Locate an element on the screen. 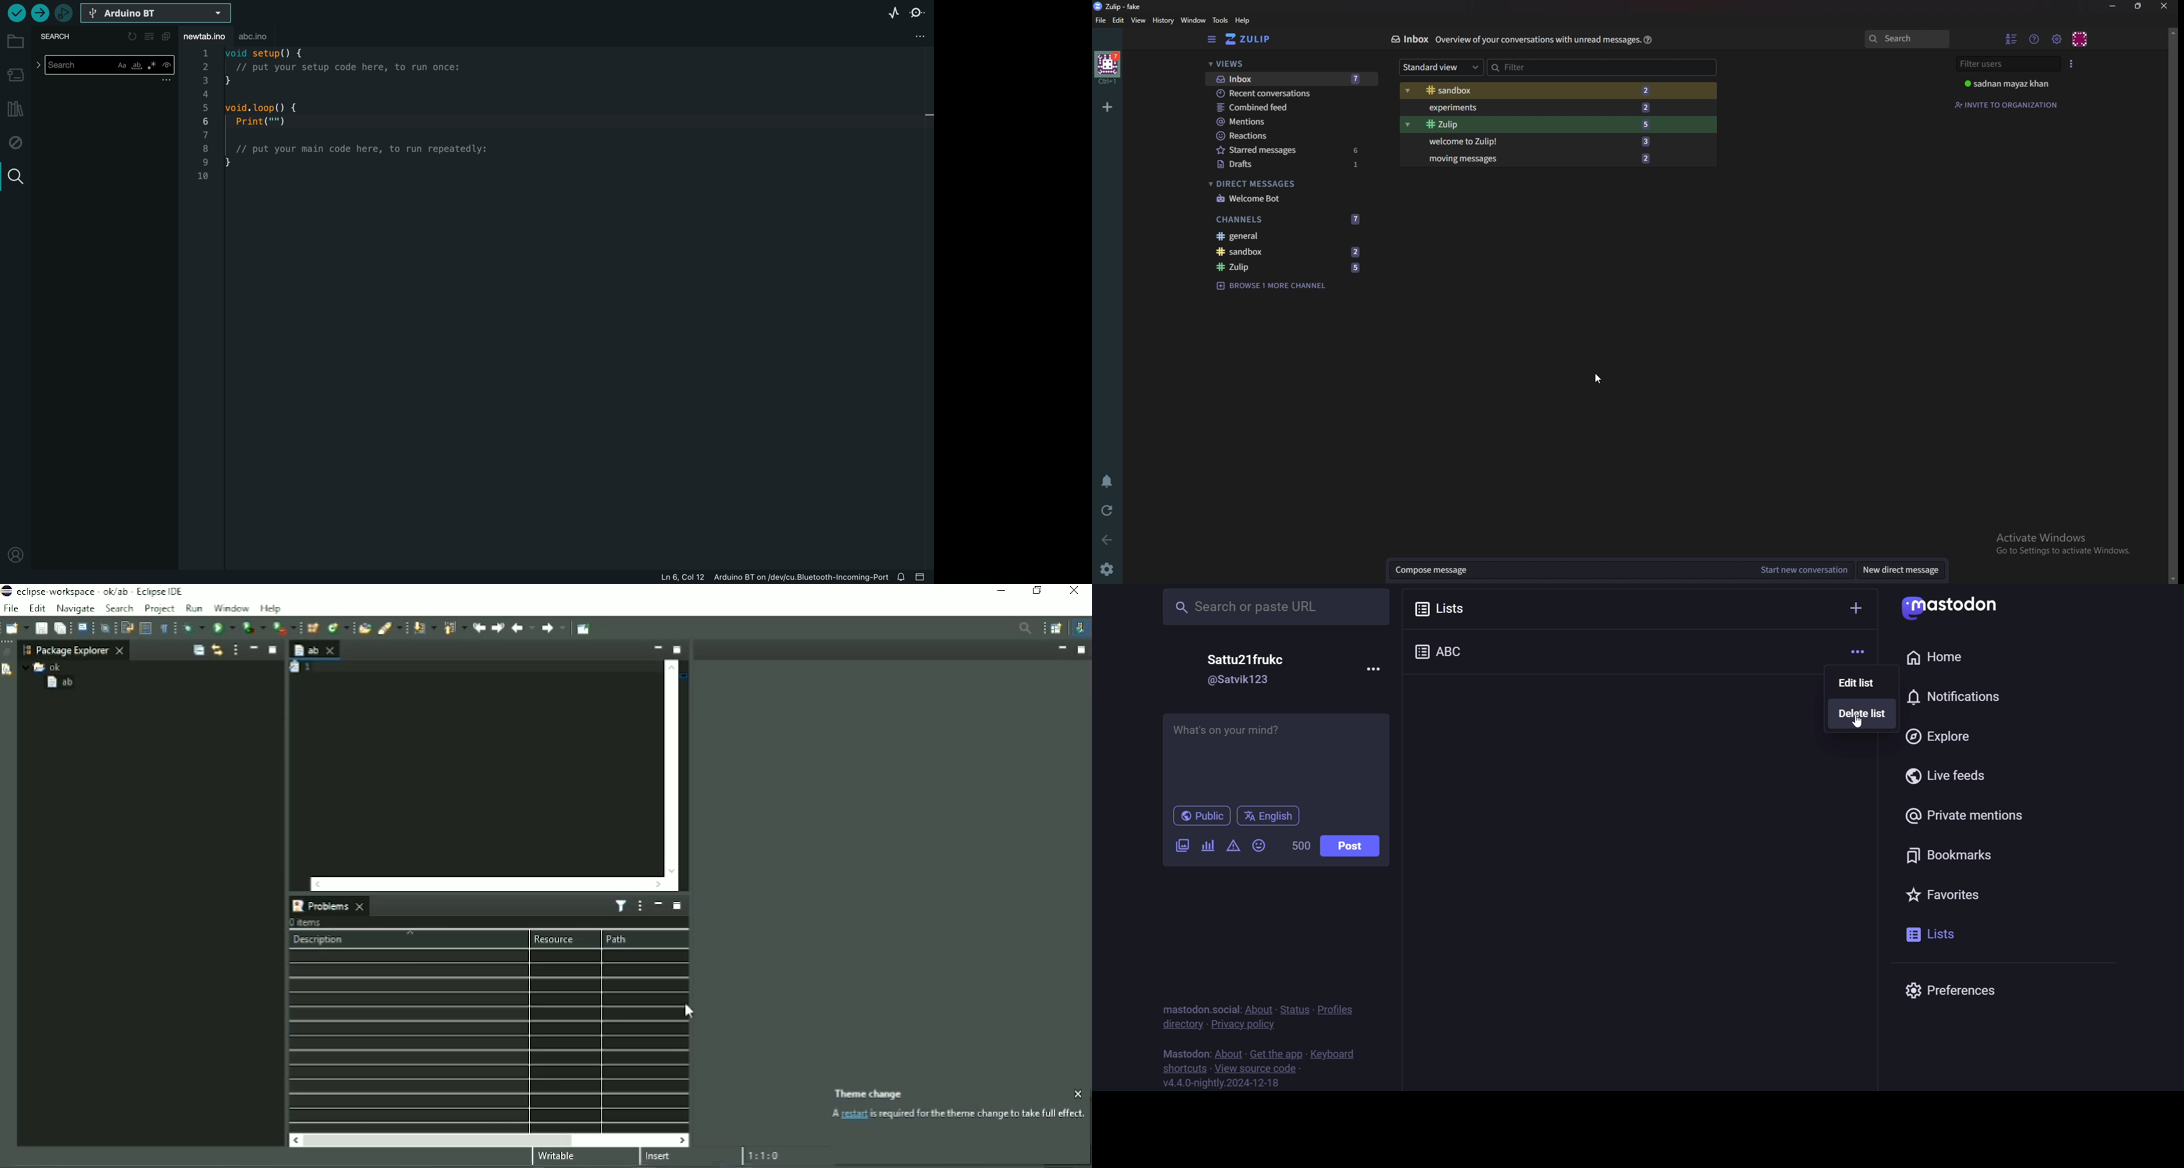 This screenshot has height=1176, width=2184. Run Last Tool is located at coordinates (284, 628).